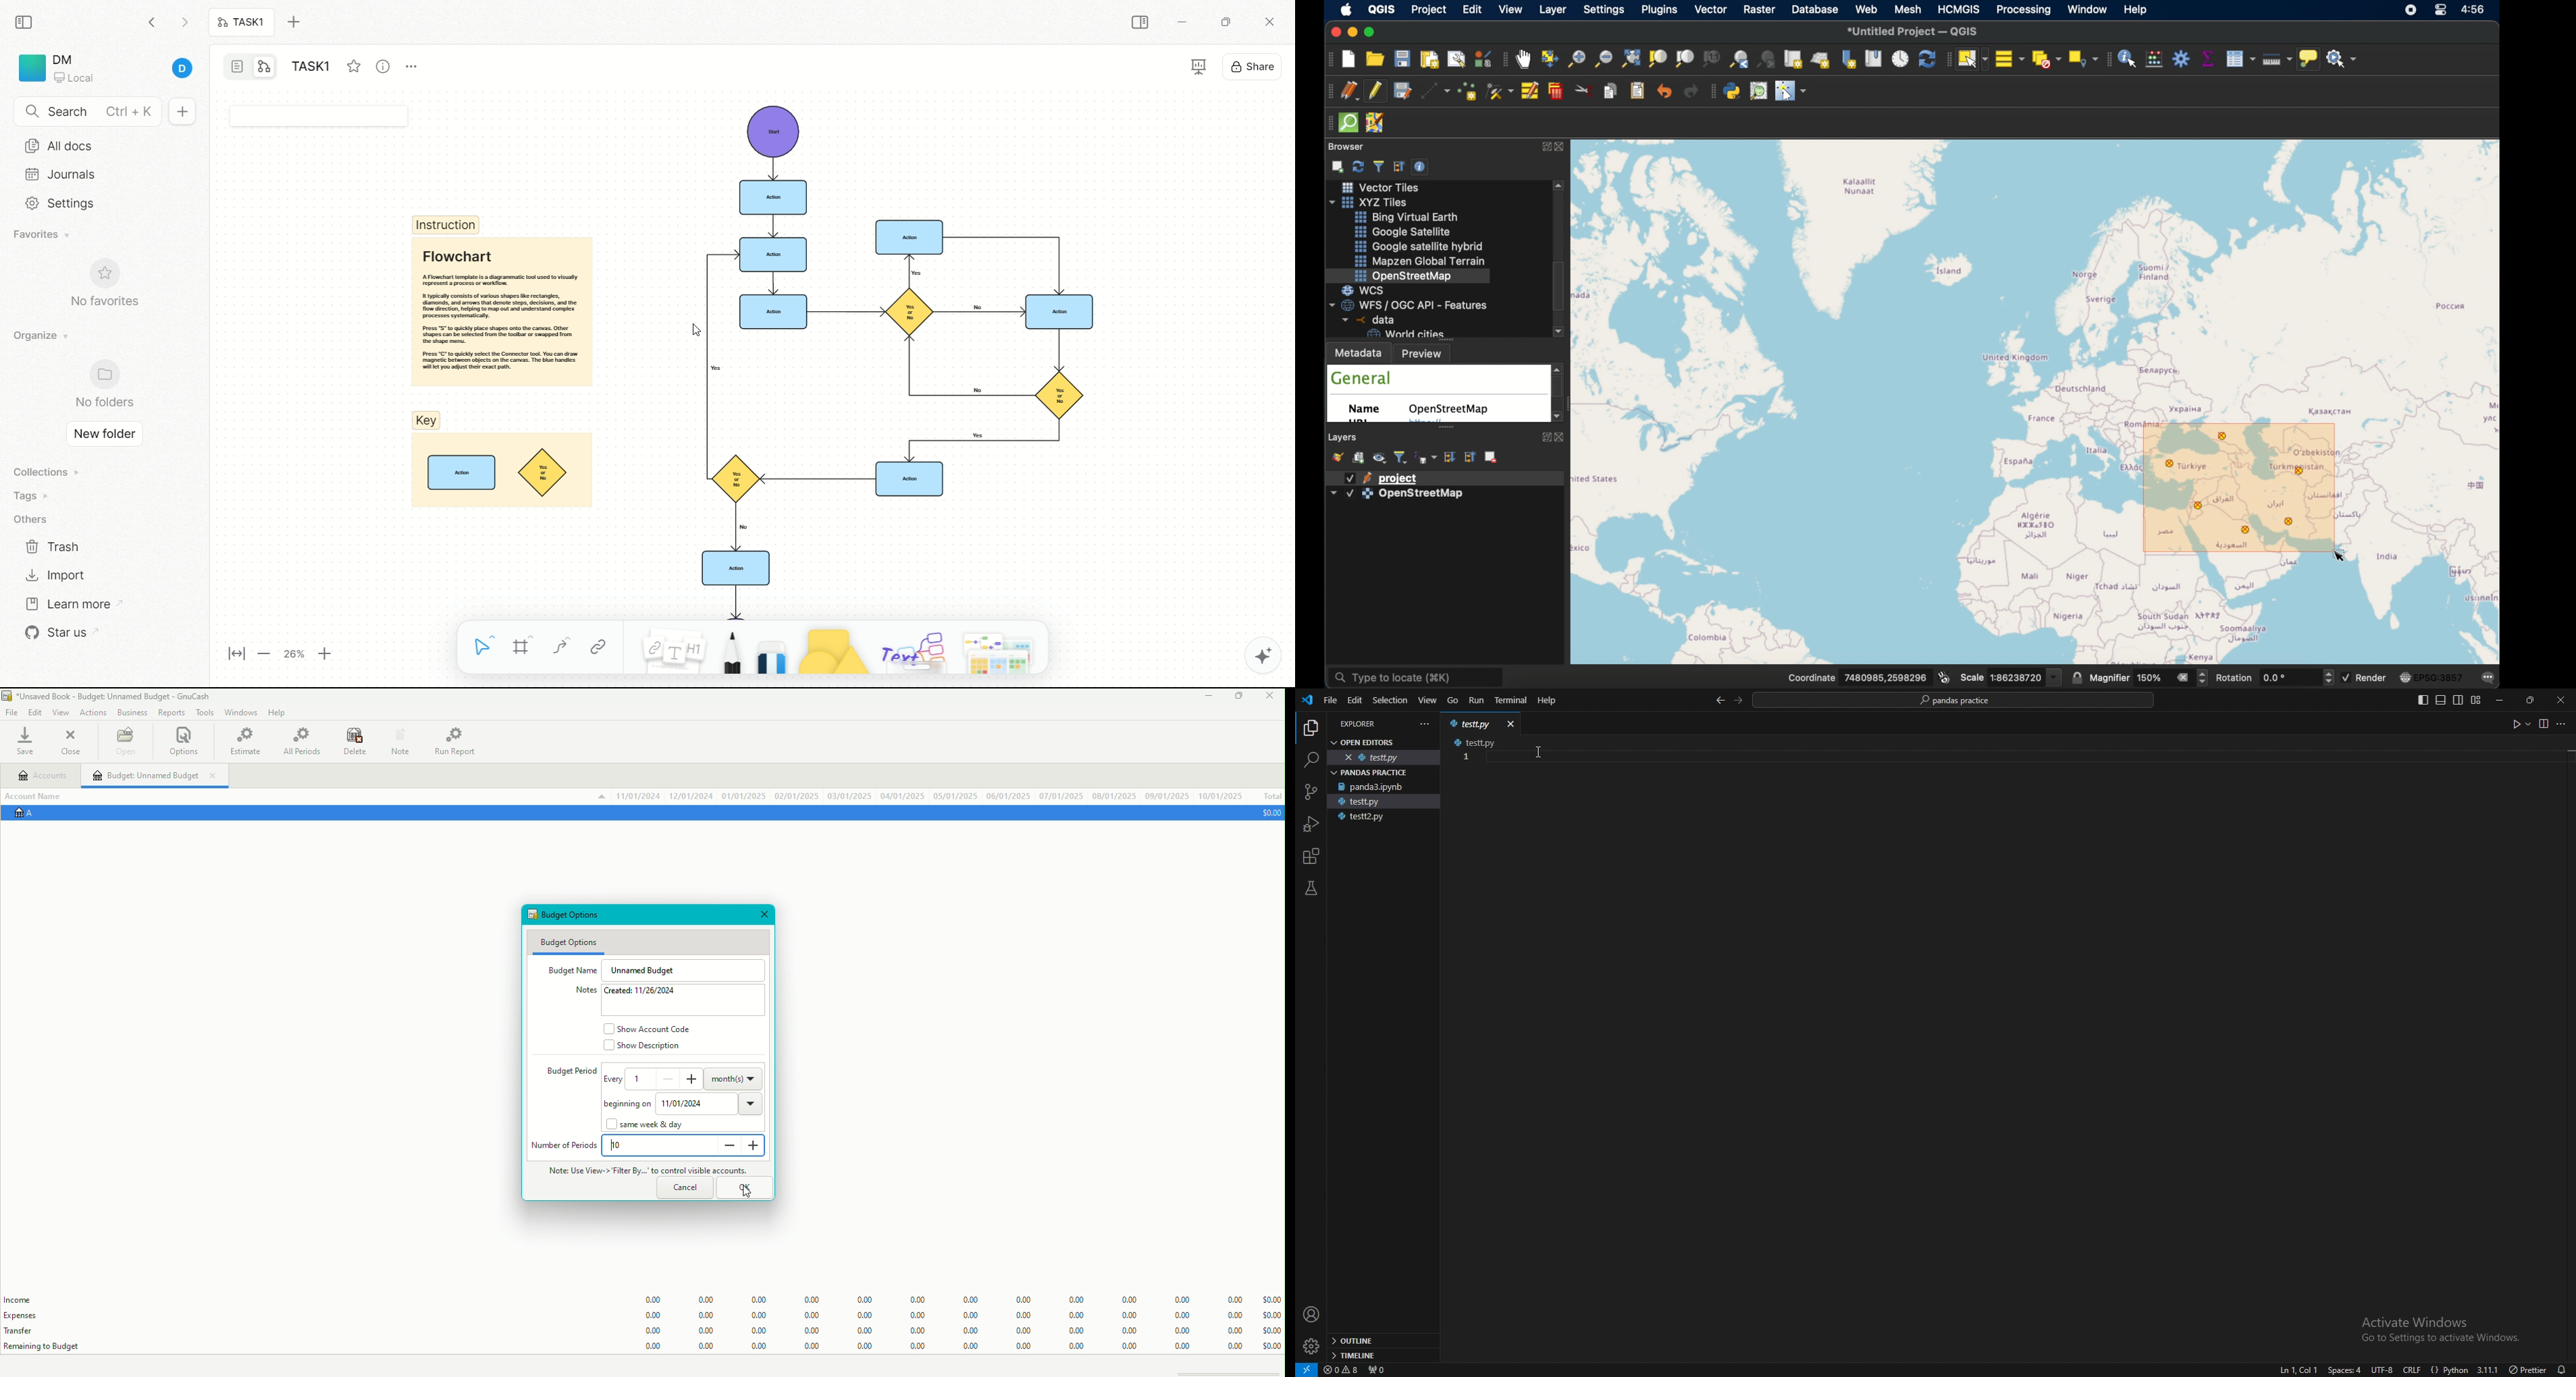 Image resolution: width=2576 pixels, height=1400 pixels. What do you see at coordinates (60, 713) in the screenshot?
I see `View` at bounding box center [60, 713].